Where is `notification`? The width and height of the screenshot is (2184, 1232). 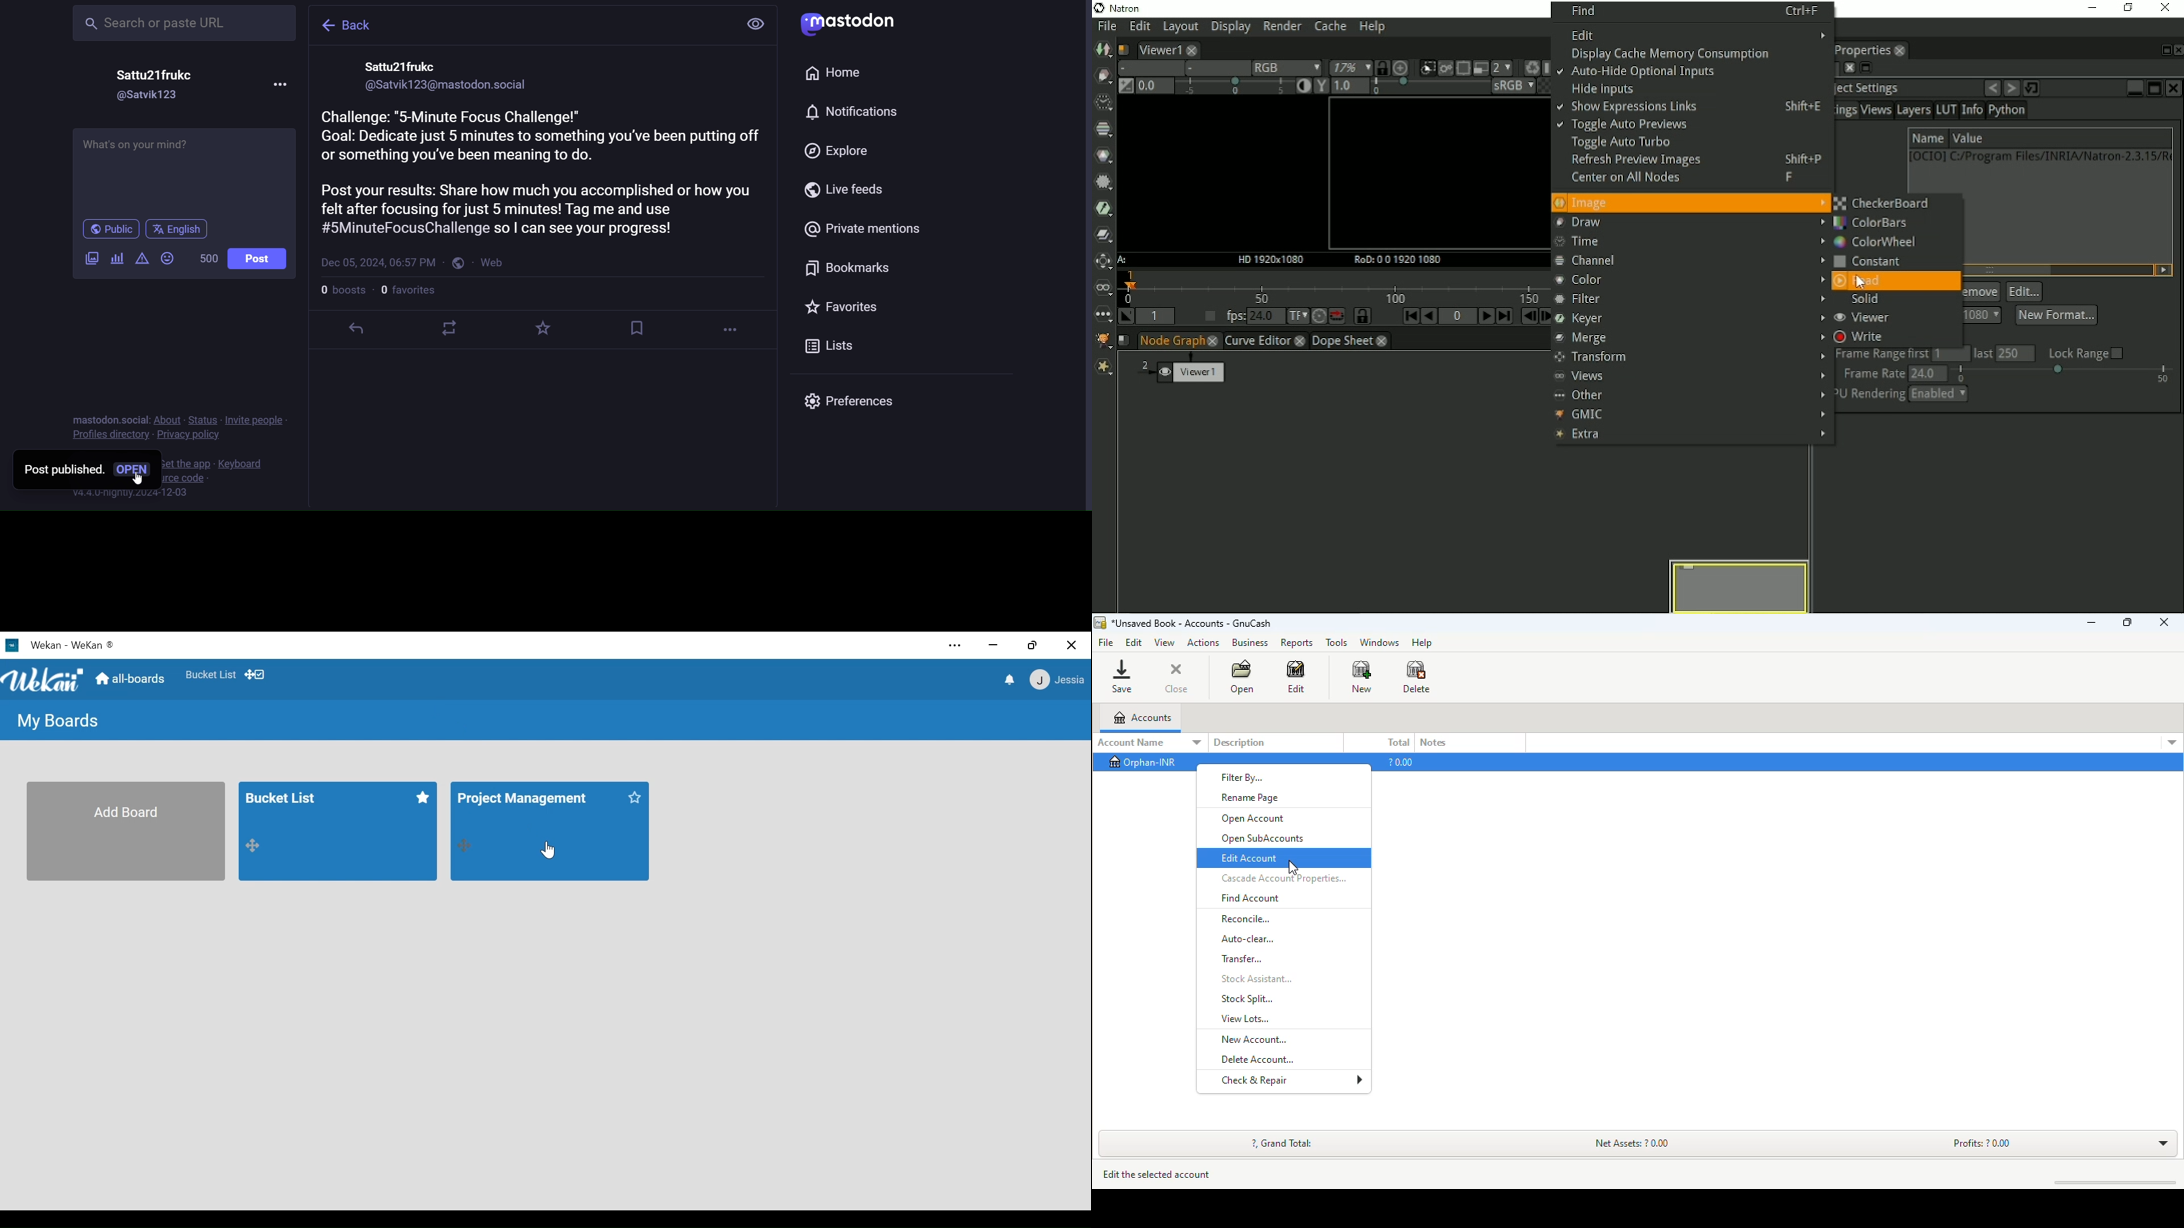
notification is located at coordinates (852, 113).